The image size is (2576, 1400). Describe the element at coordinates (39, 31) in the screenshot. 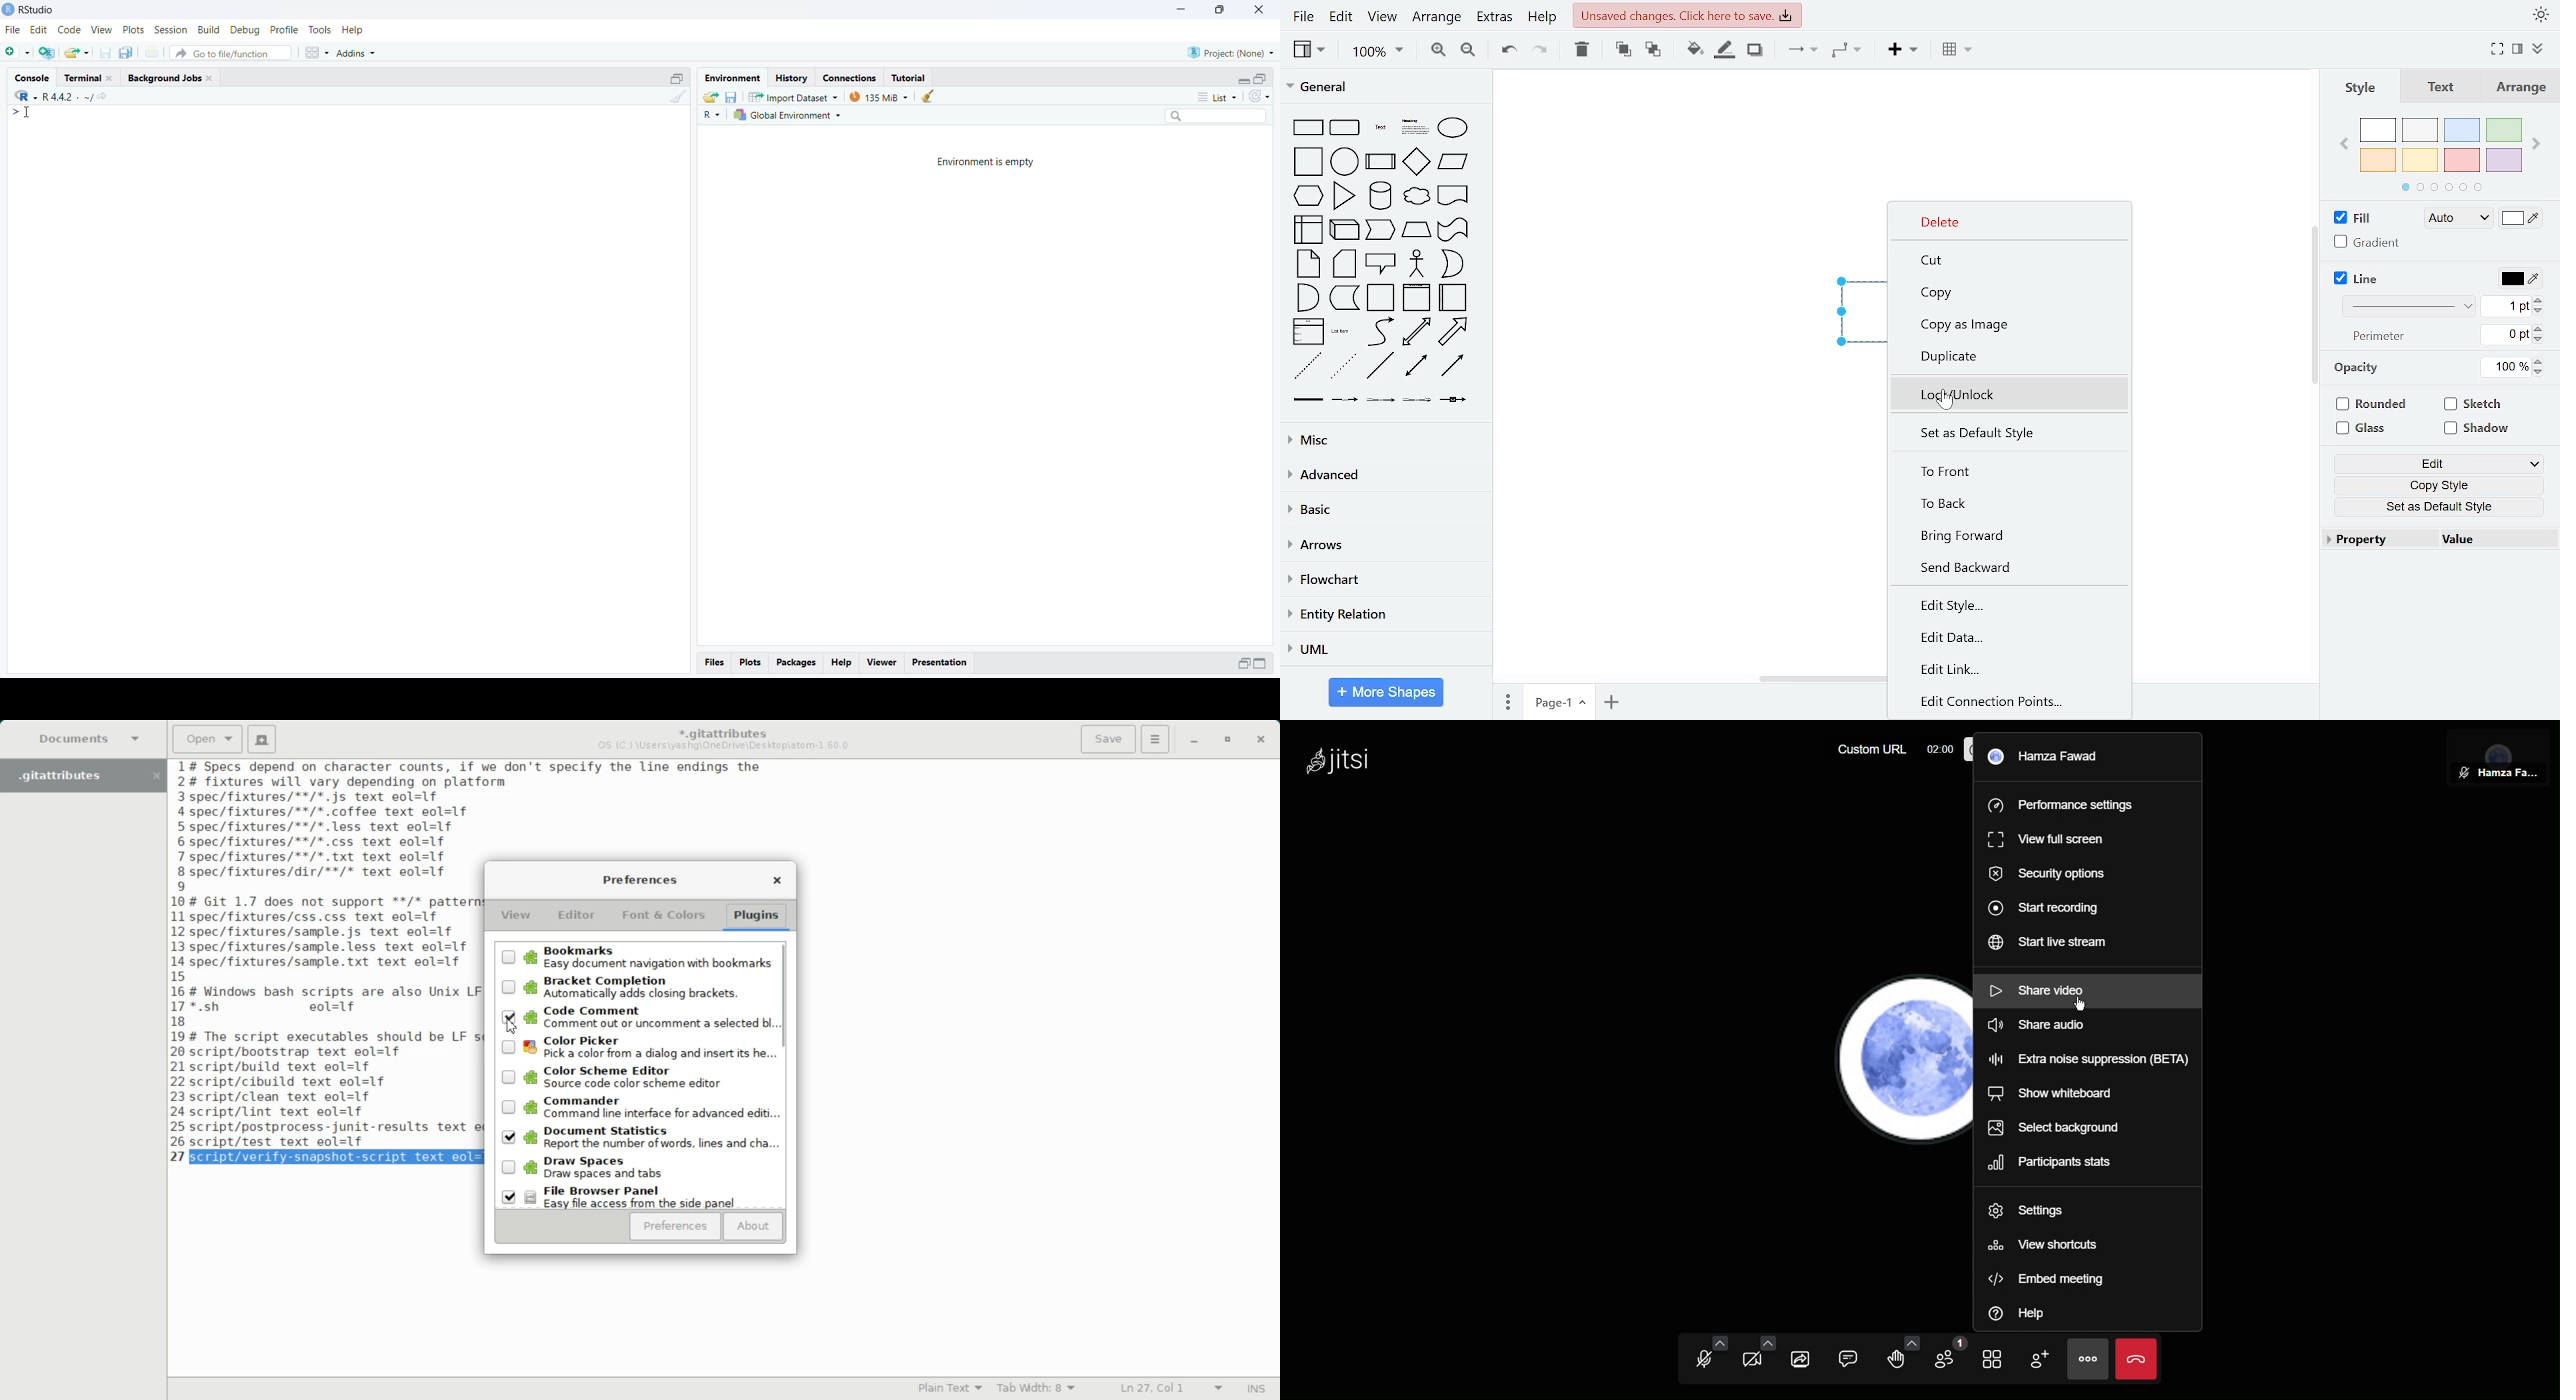

I see `Edit` at that location.